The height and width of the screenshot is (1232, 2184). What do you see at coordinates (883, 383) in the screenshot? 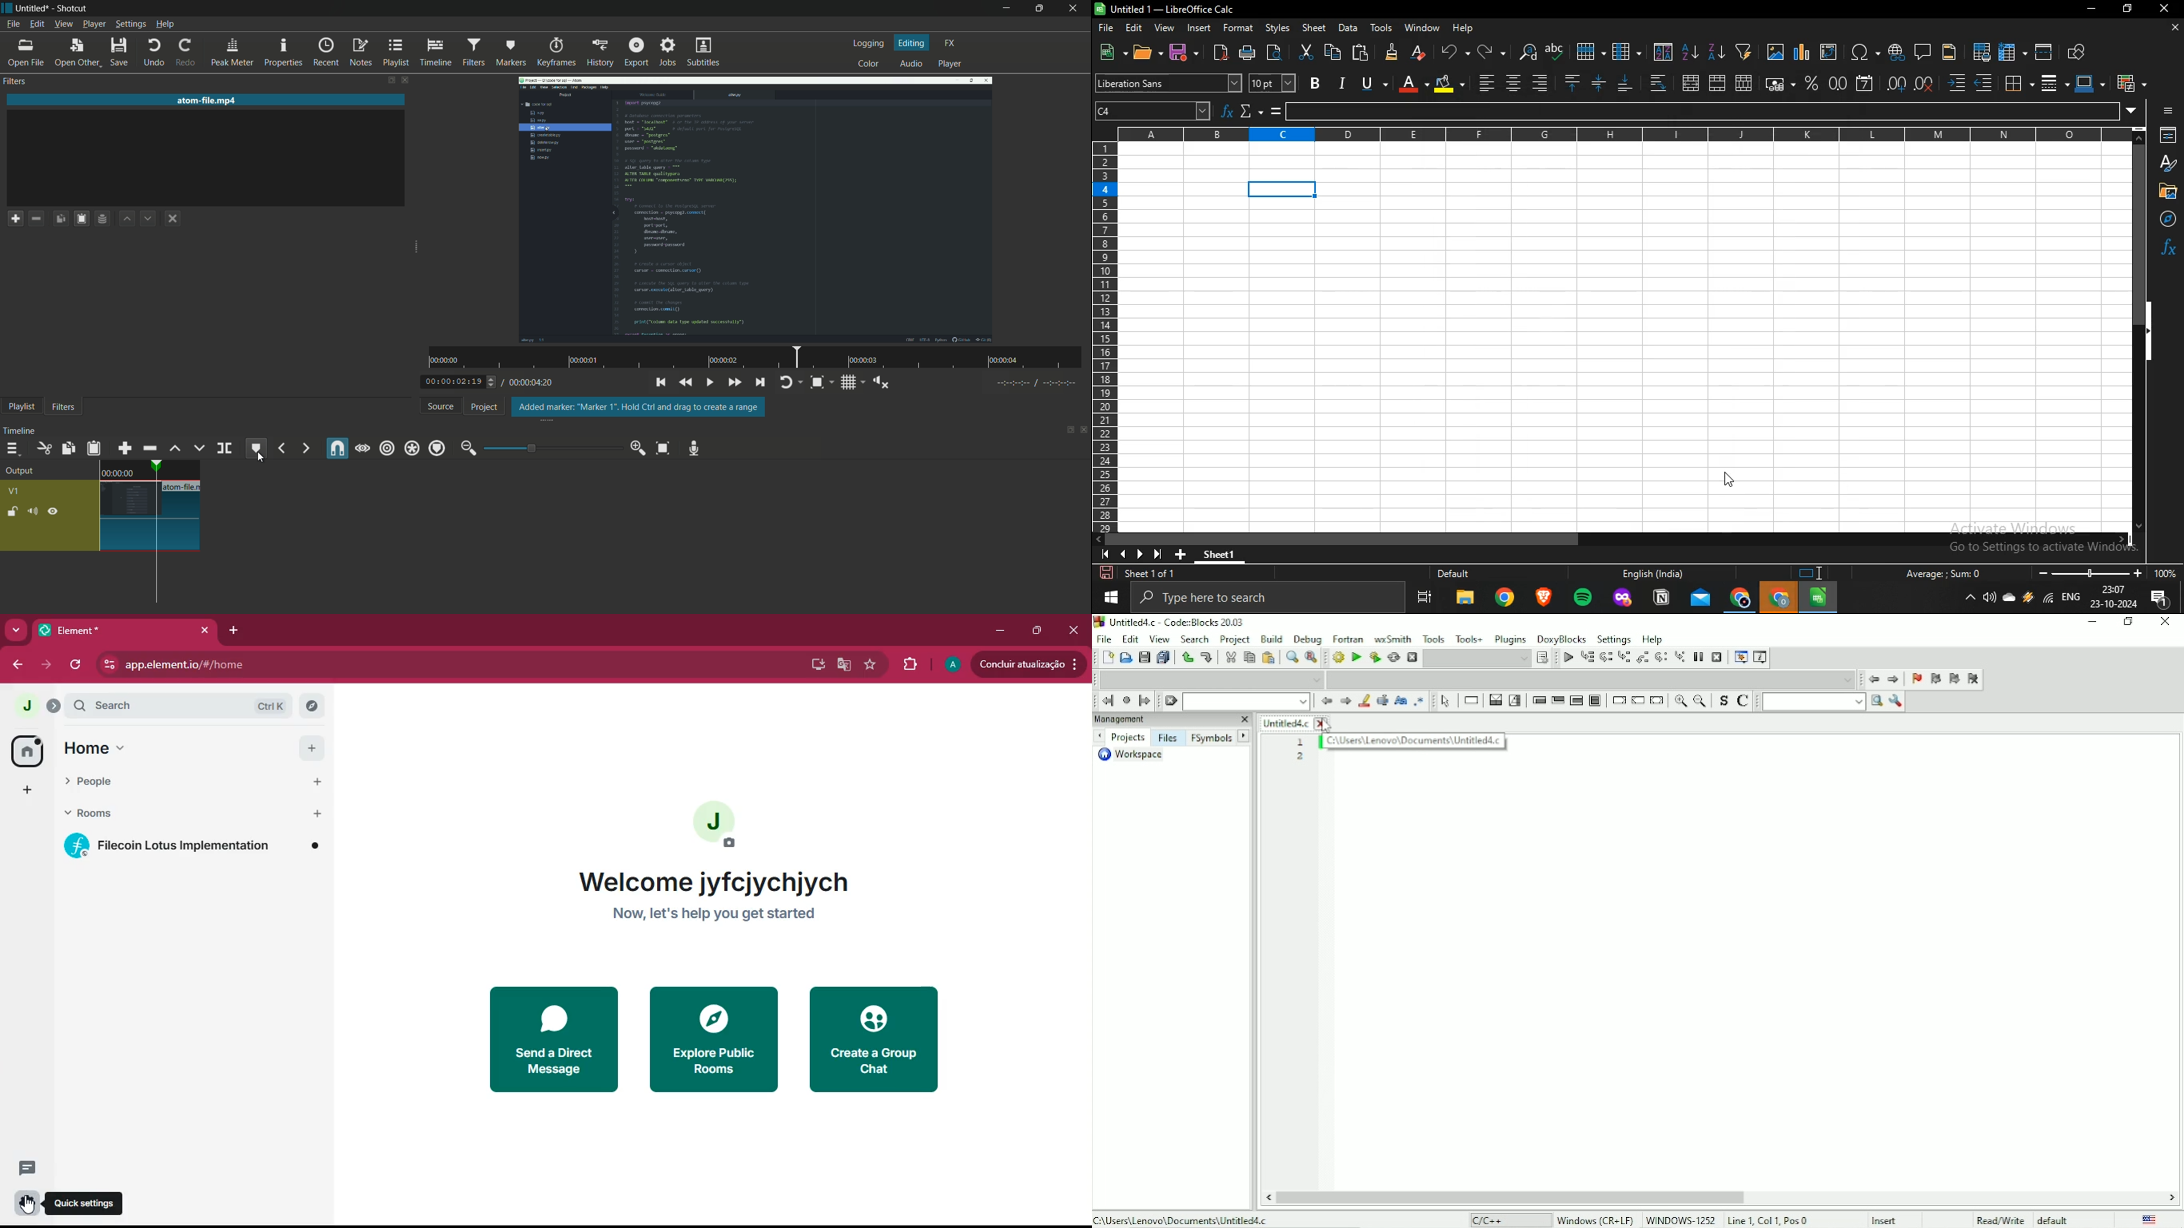
I see `show volume control` at bounding box center [883, 383].